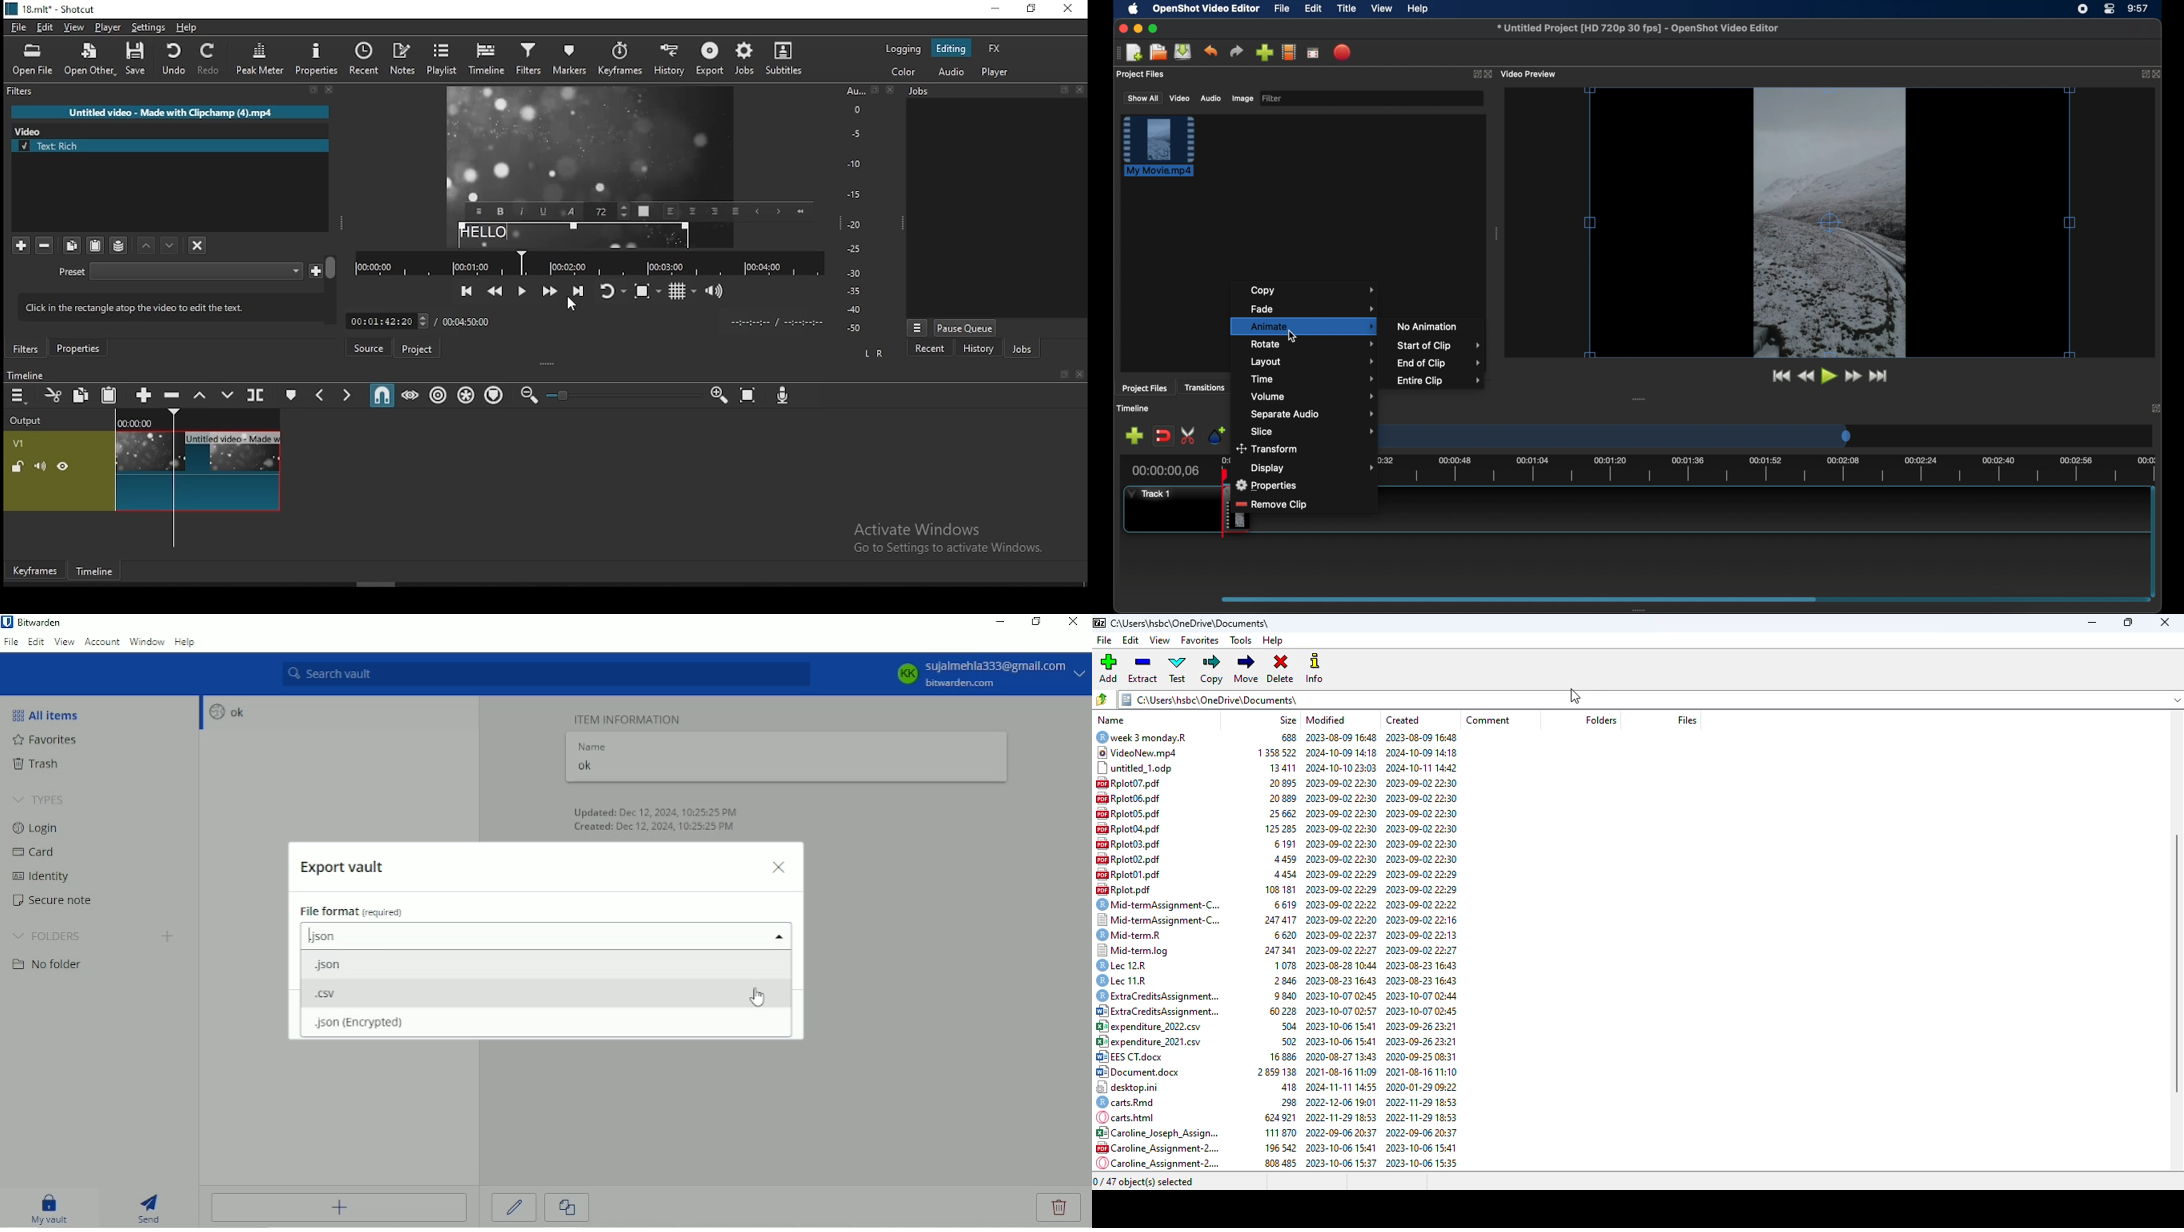 The image size is (2184, 1232). Describe the element at coordinates (746, 60) in the screenshot. I see `jobs` at that location.